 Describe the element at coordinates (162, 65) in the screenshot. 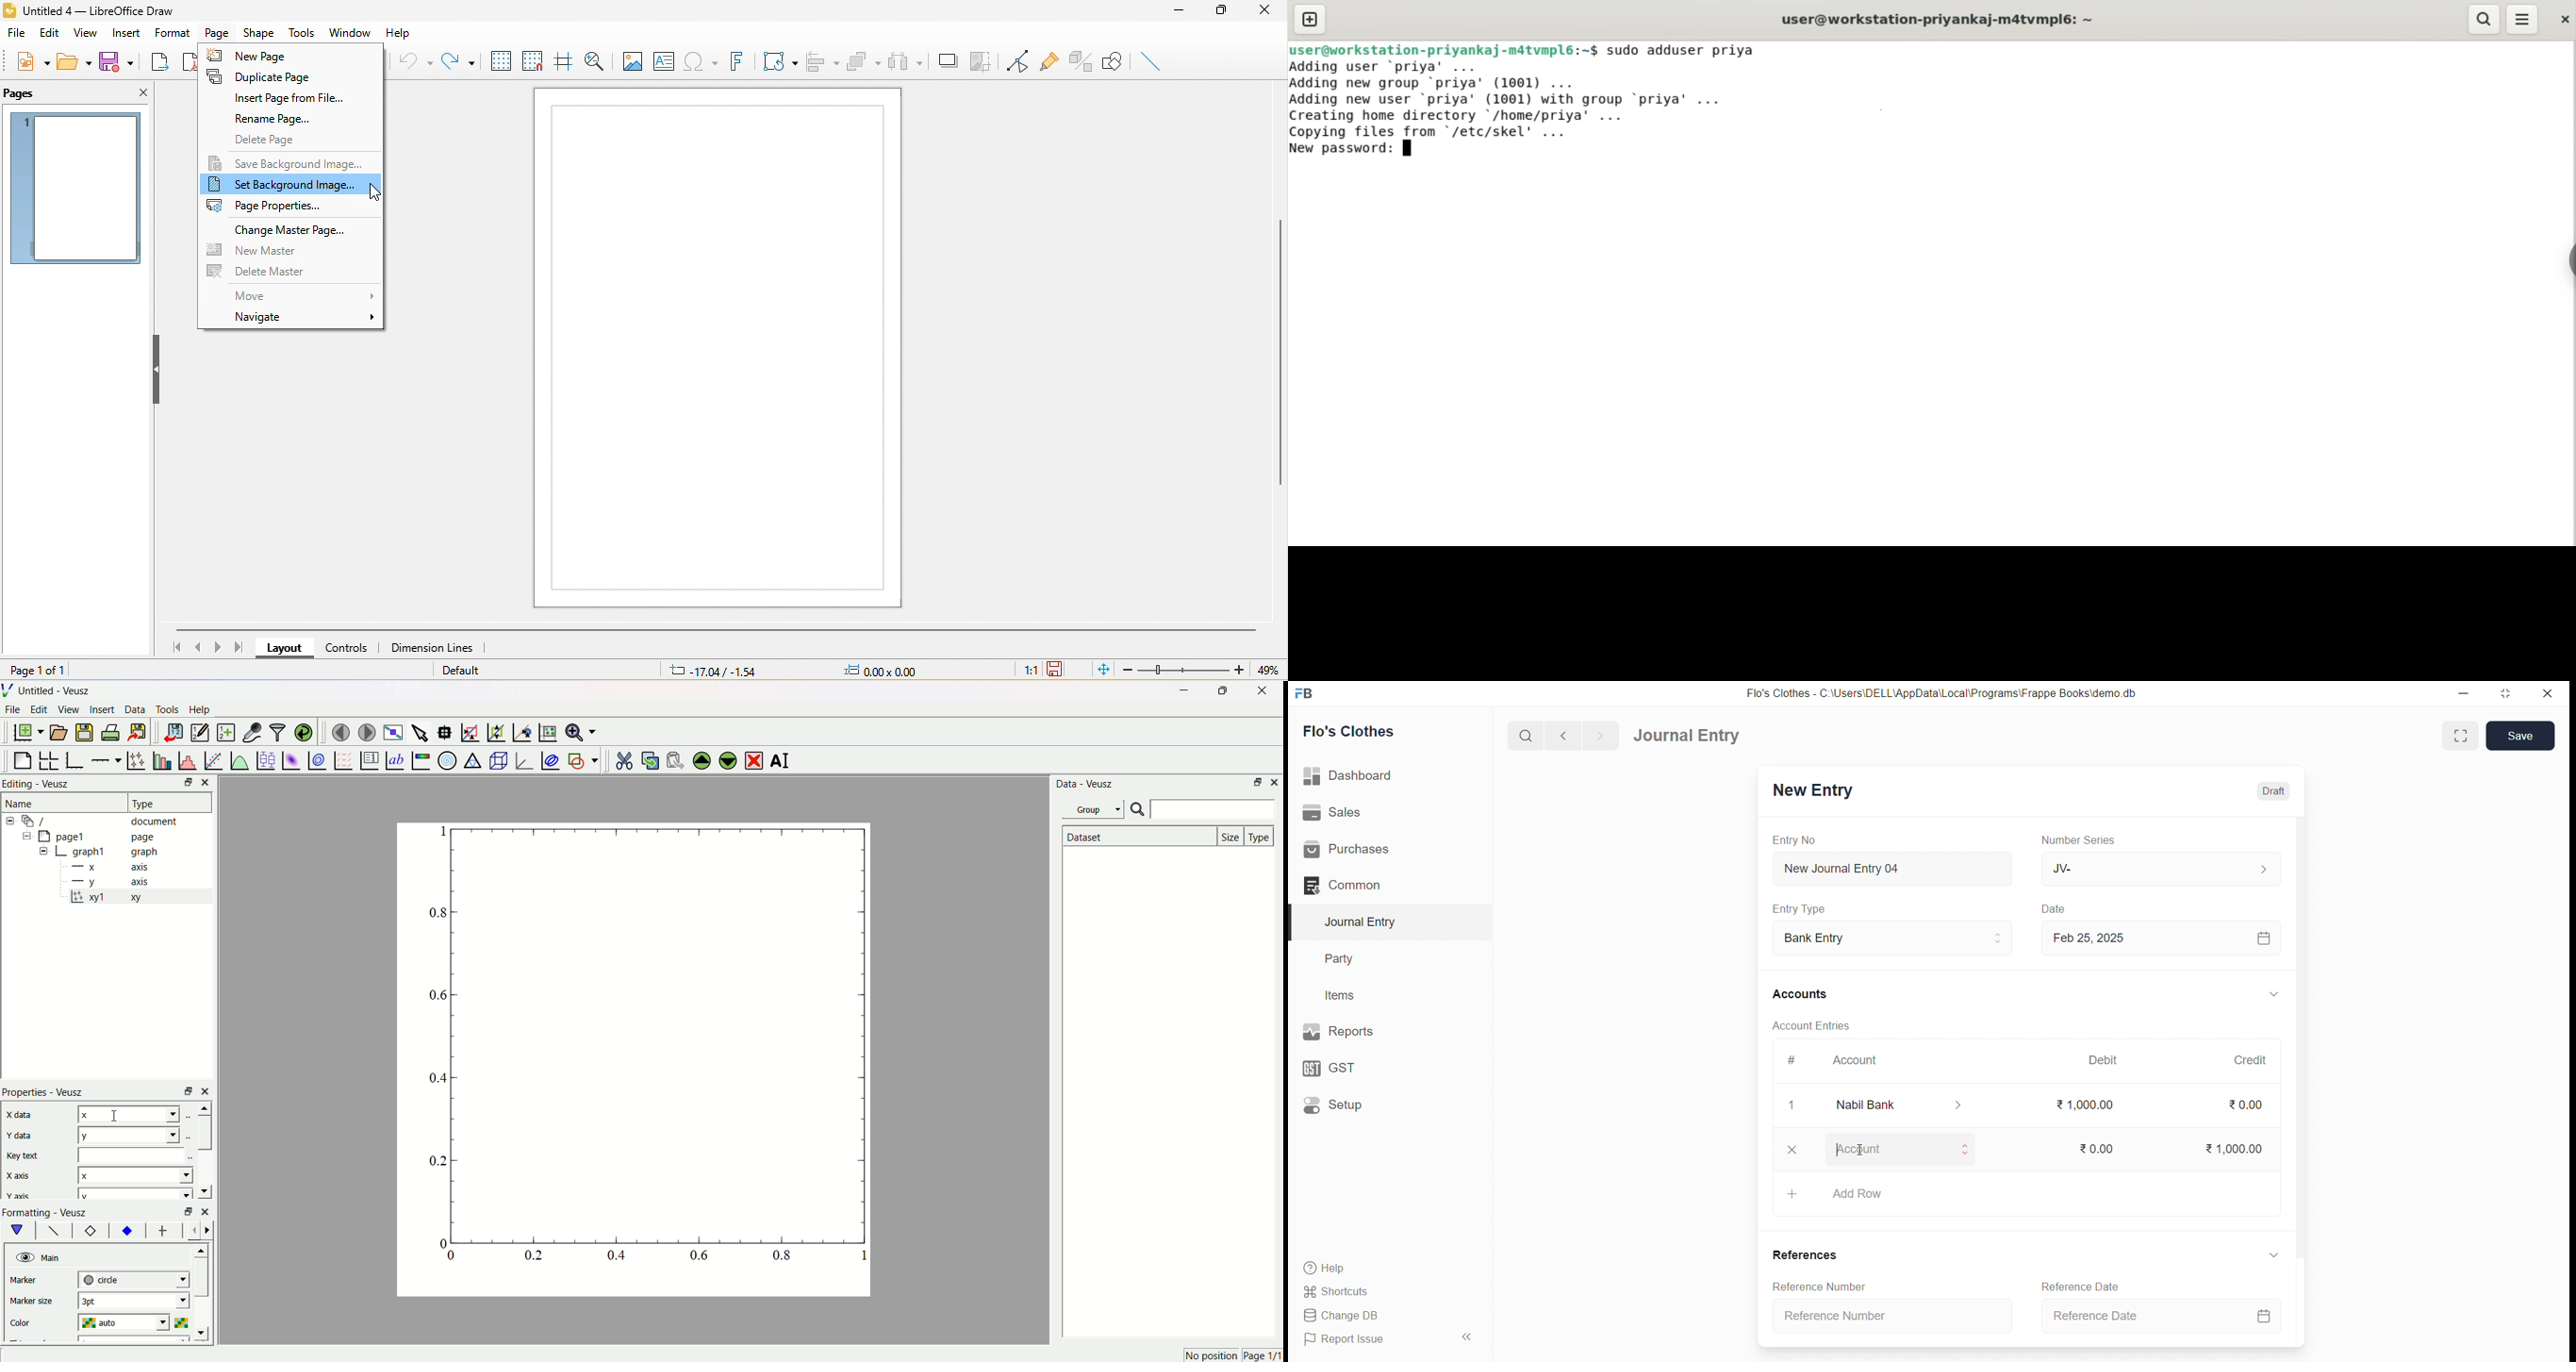

I see `export` at that location.